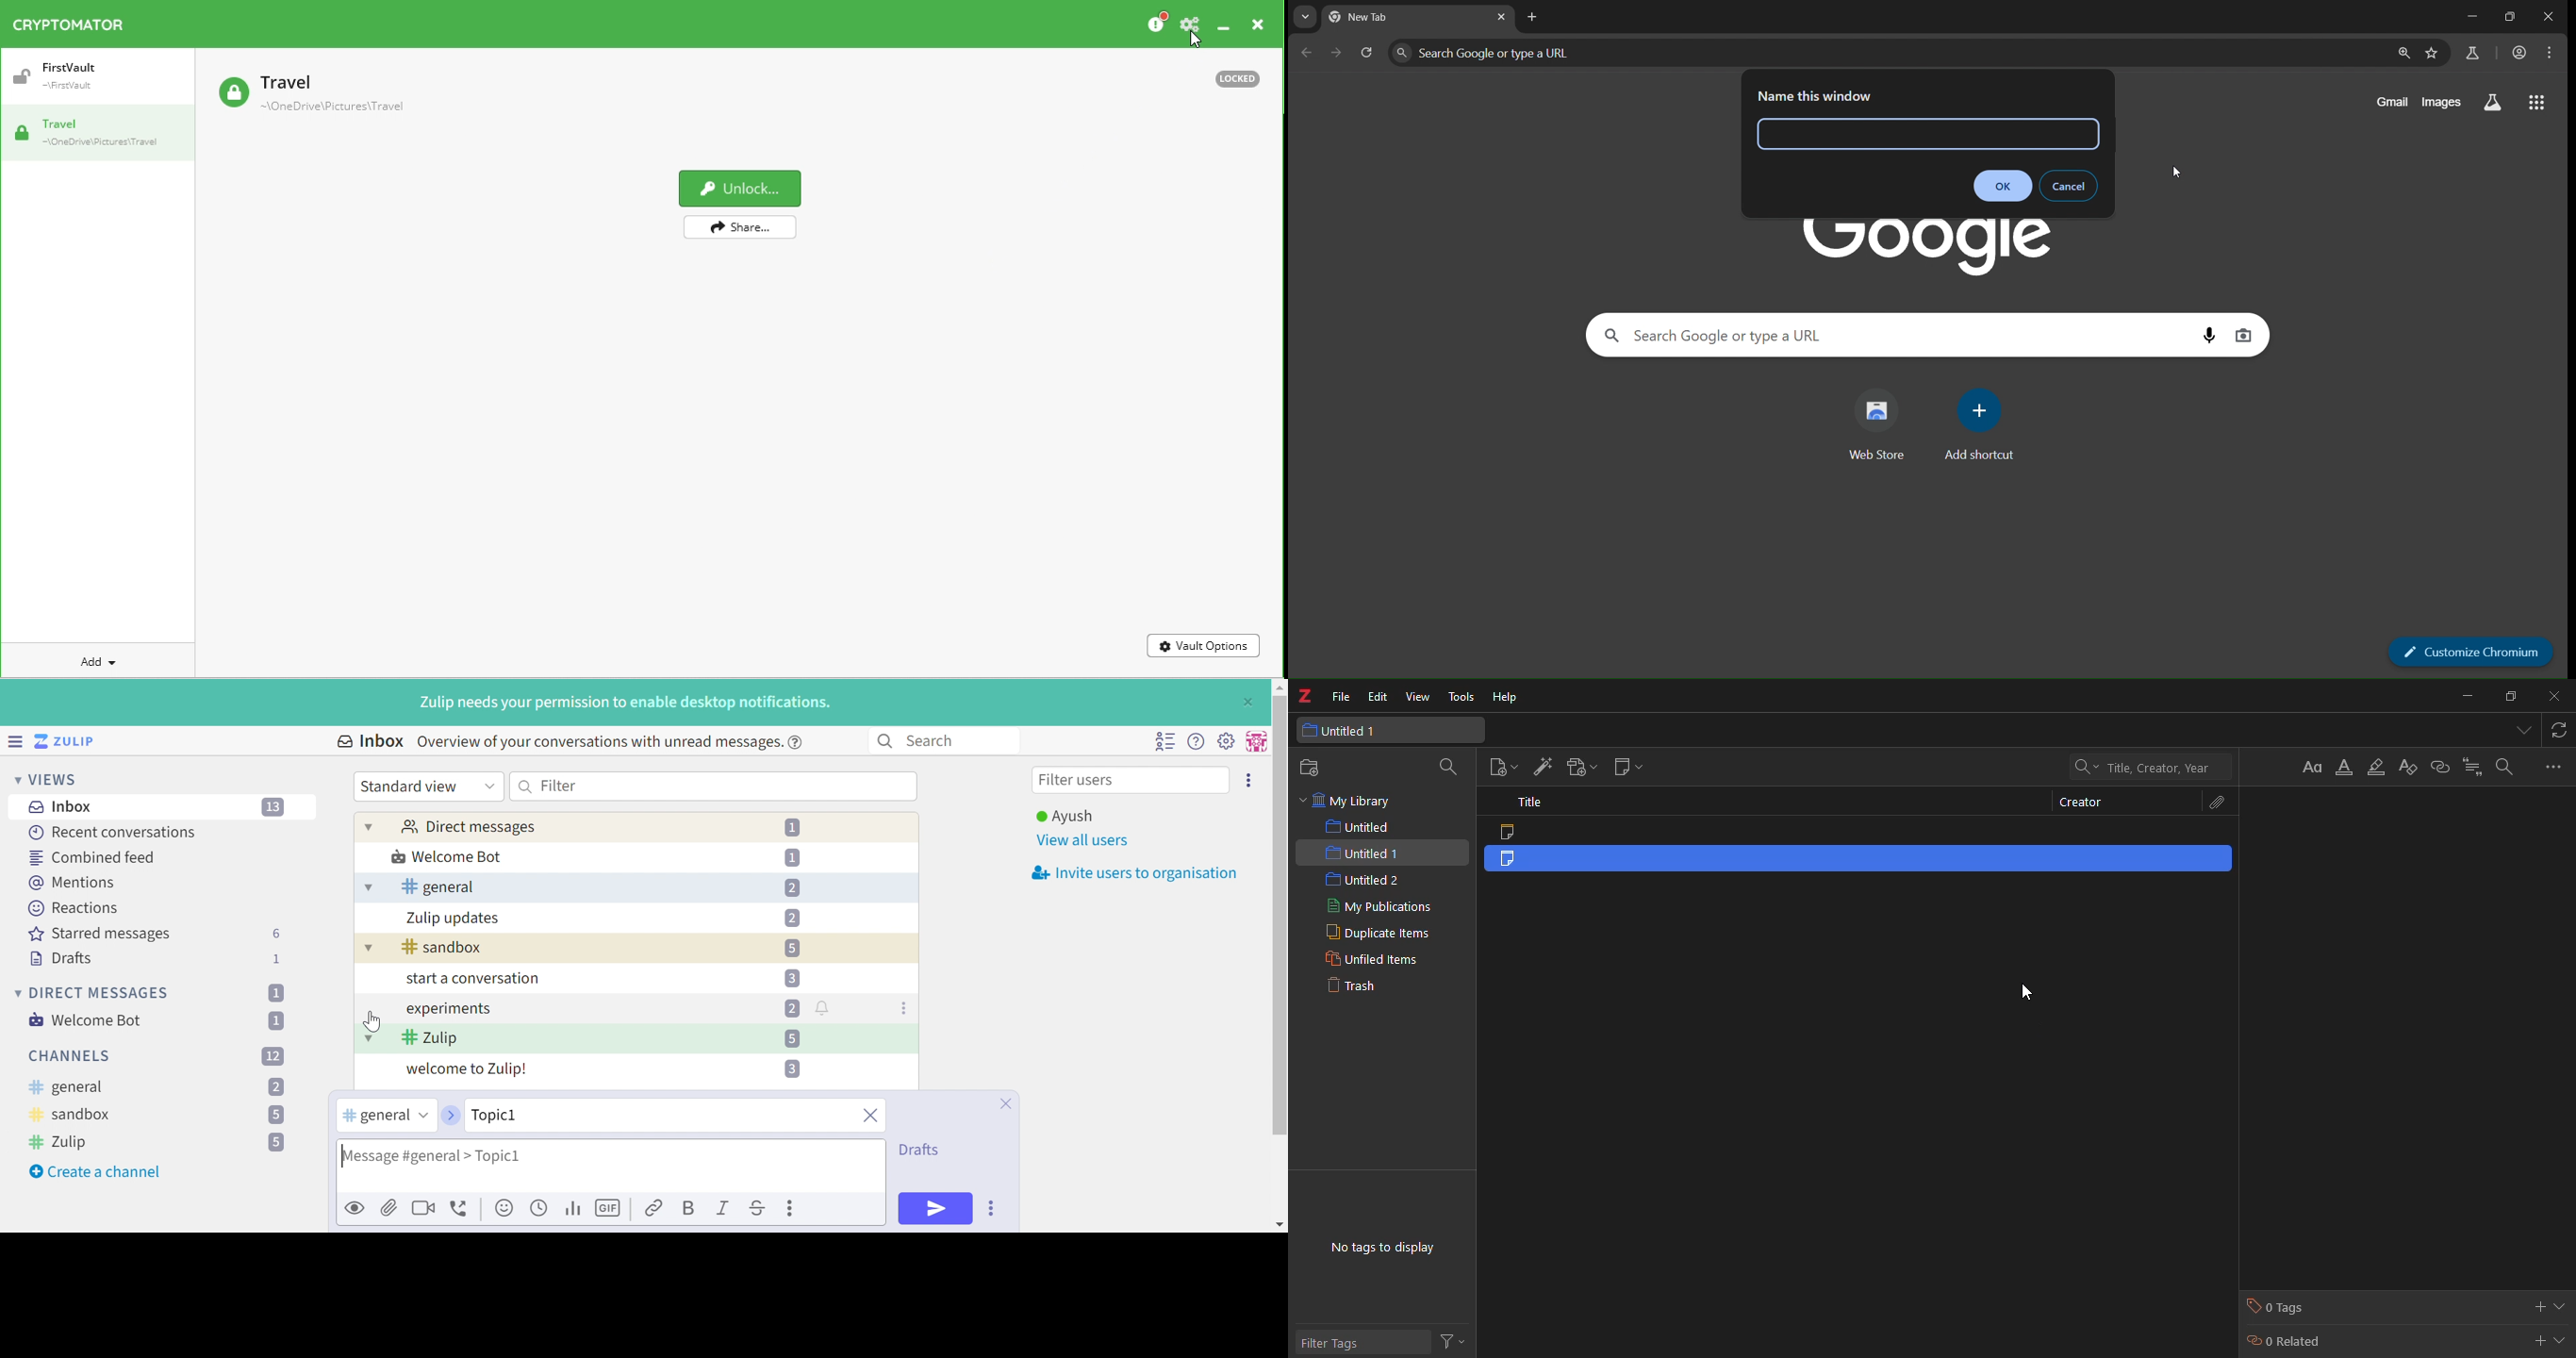 Image resolution: width=2576 pixels, height=1372 pixels. What do you see at coordinates (2550, 694) in the screenshot?
I see `close` at bounding box center [2550, 694].